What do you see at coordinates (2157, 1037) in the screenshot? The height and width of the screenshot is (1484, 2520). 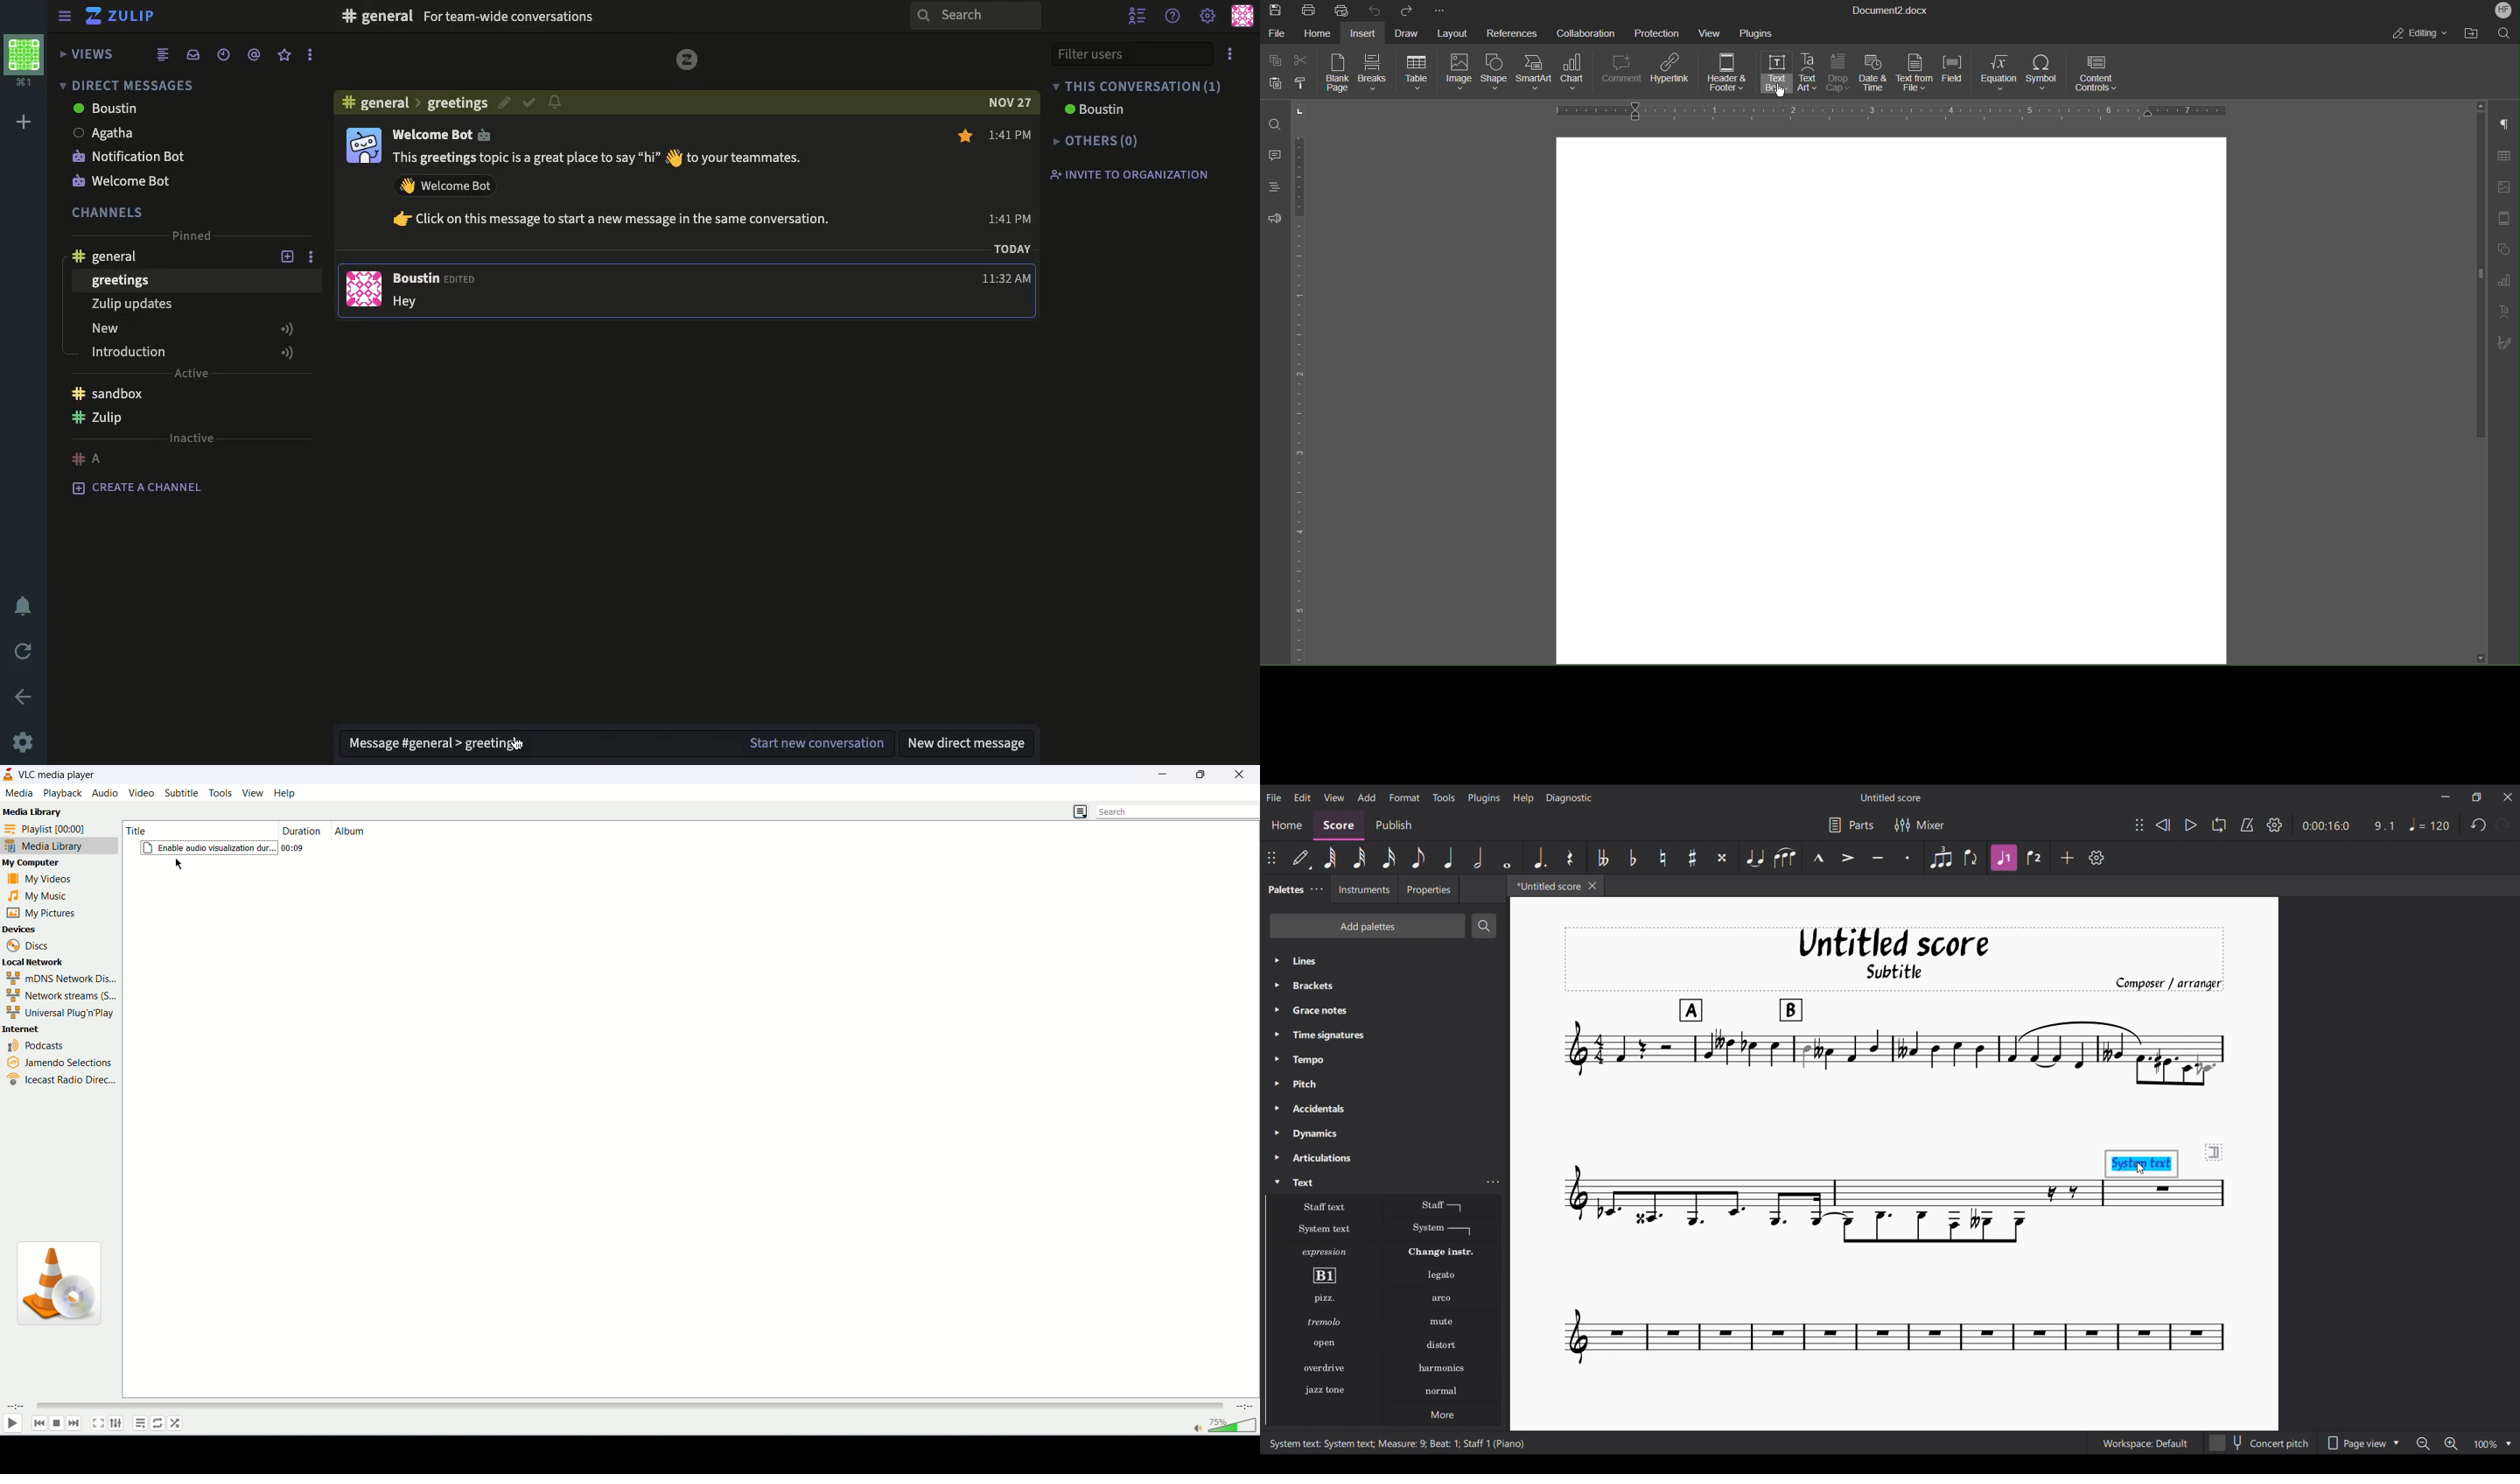 I see `Current score` at bounding box center [2157, 1037].